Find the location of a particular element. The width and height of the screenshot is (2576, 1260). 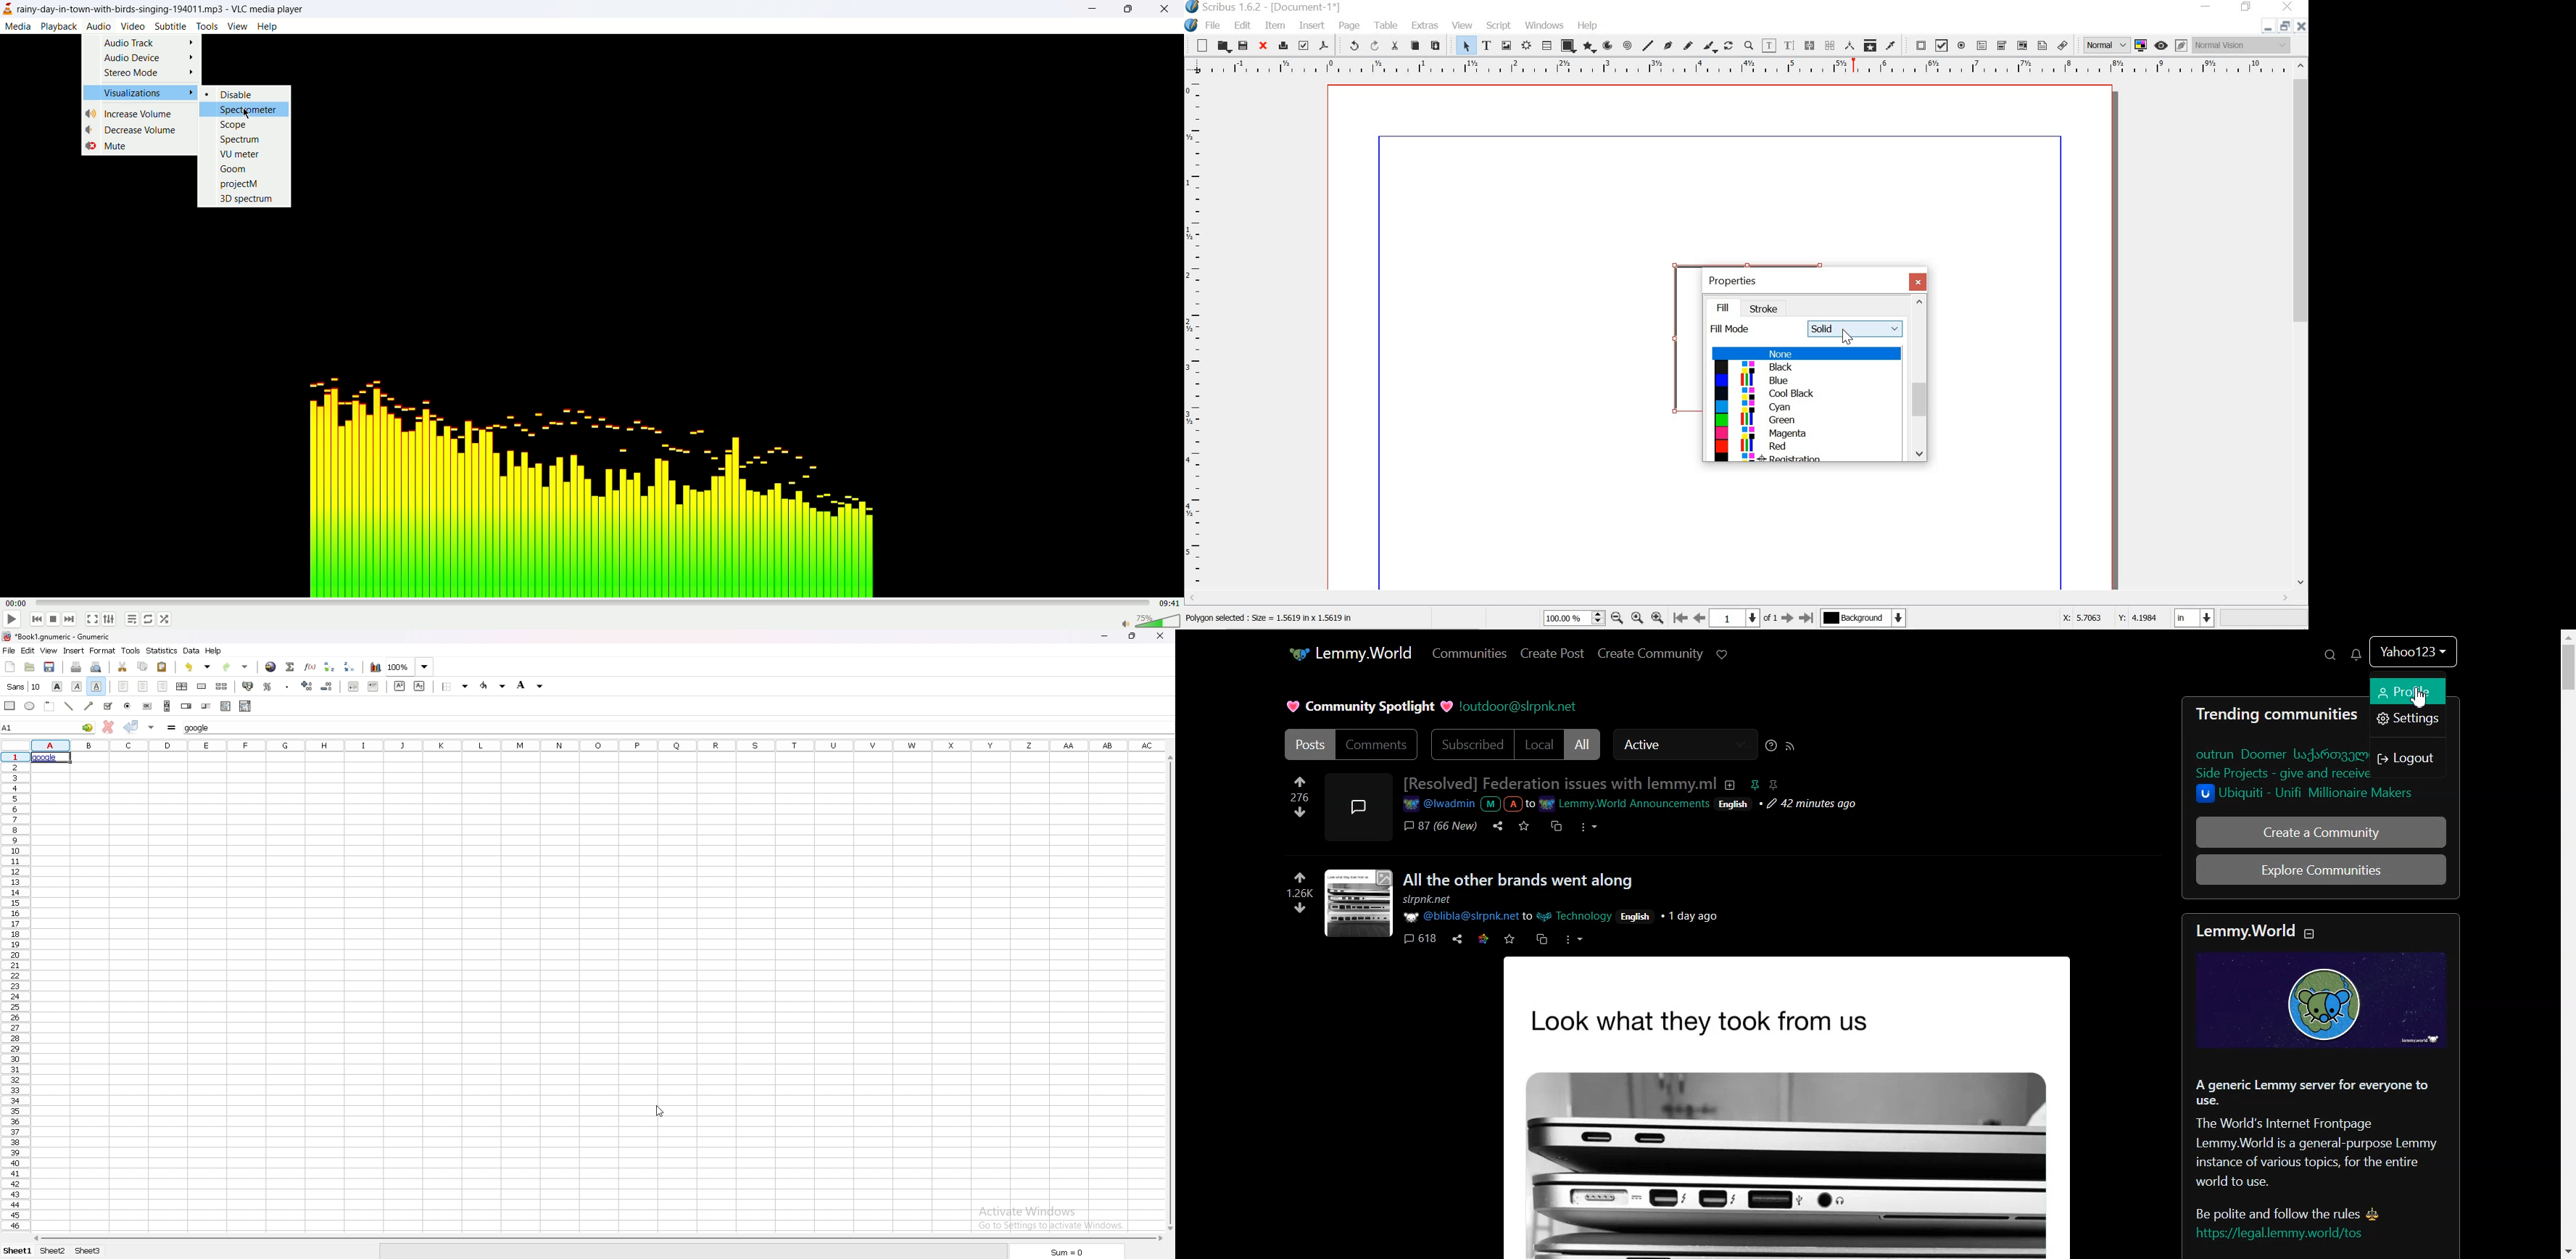

Vertical scroll bar is located at coordinates (2567, 944).